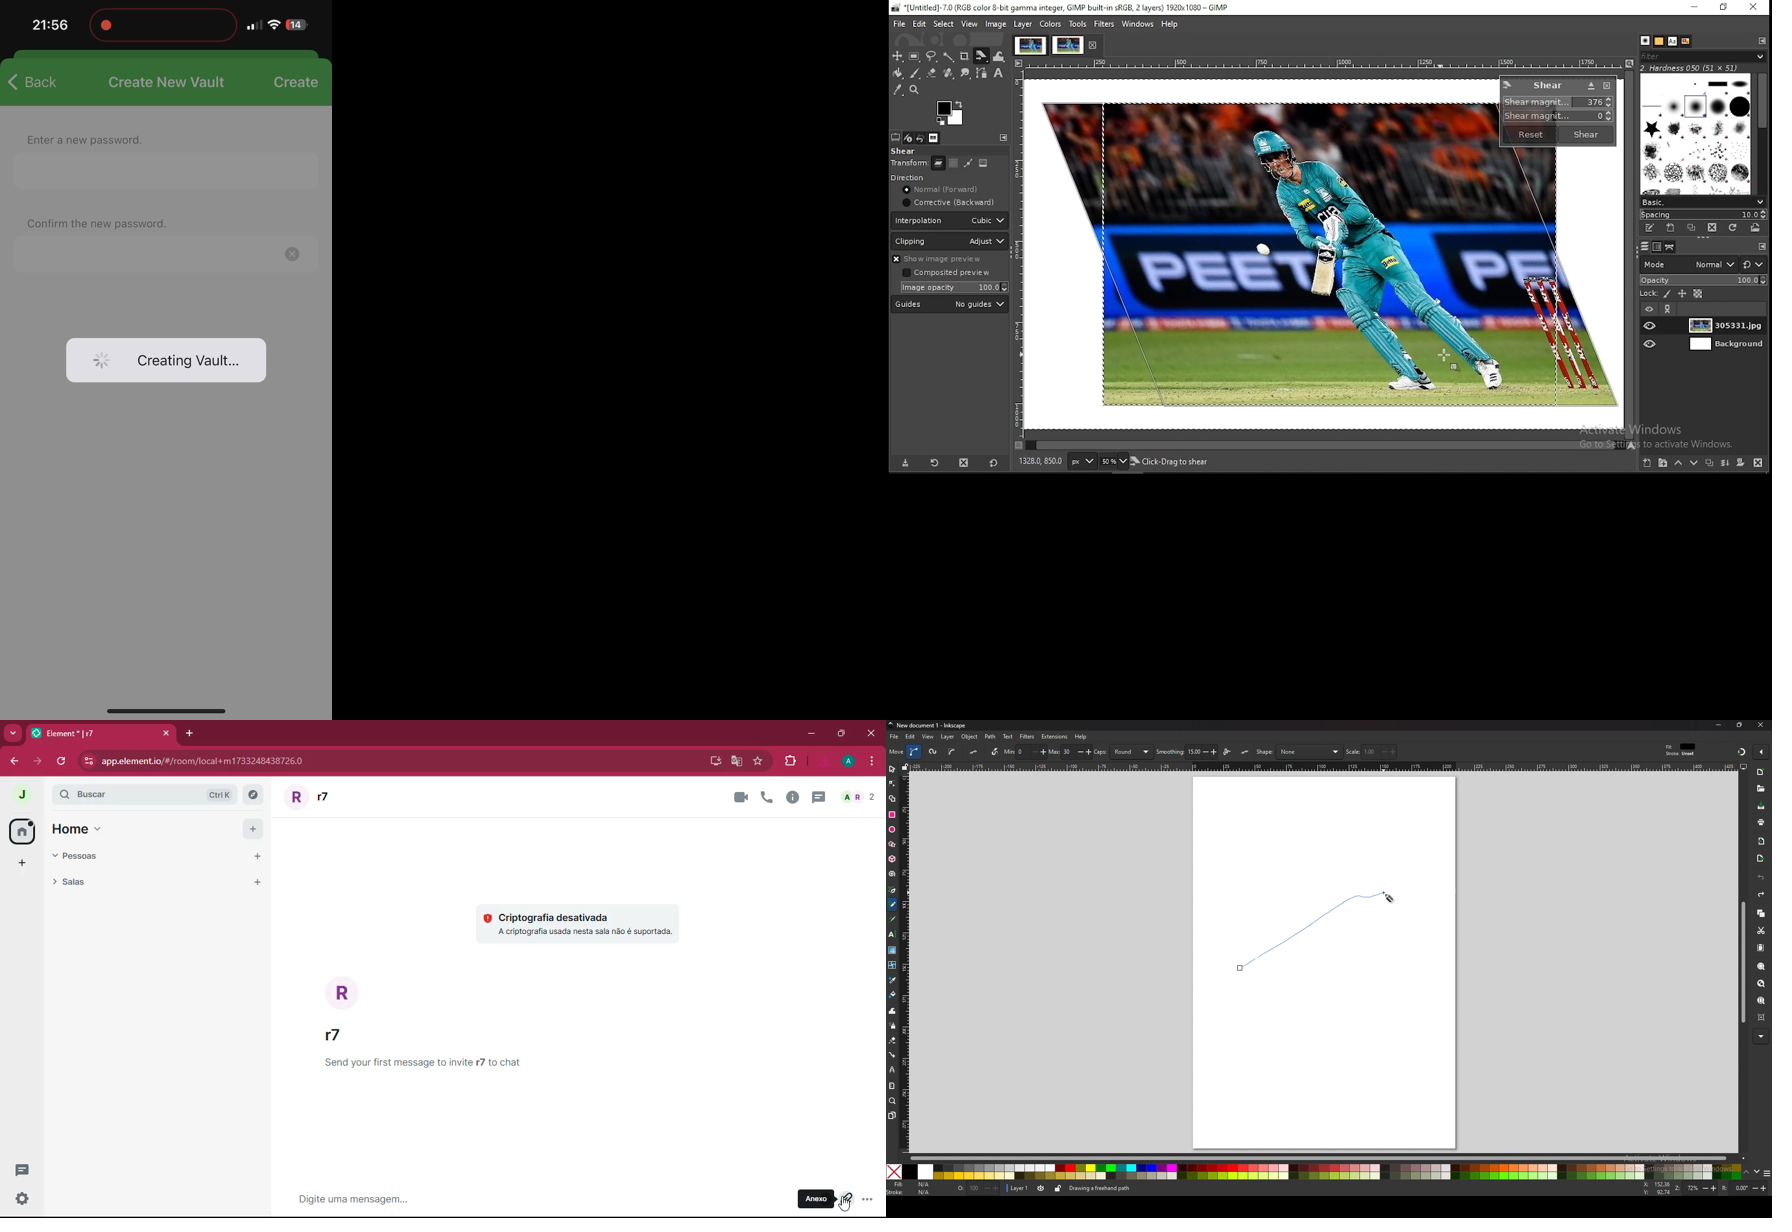 The image size is (1792, 1232). Describe the element at coordinates (874, 735) in the screenshot. I see `close` at that location.